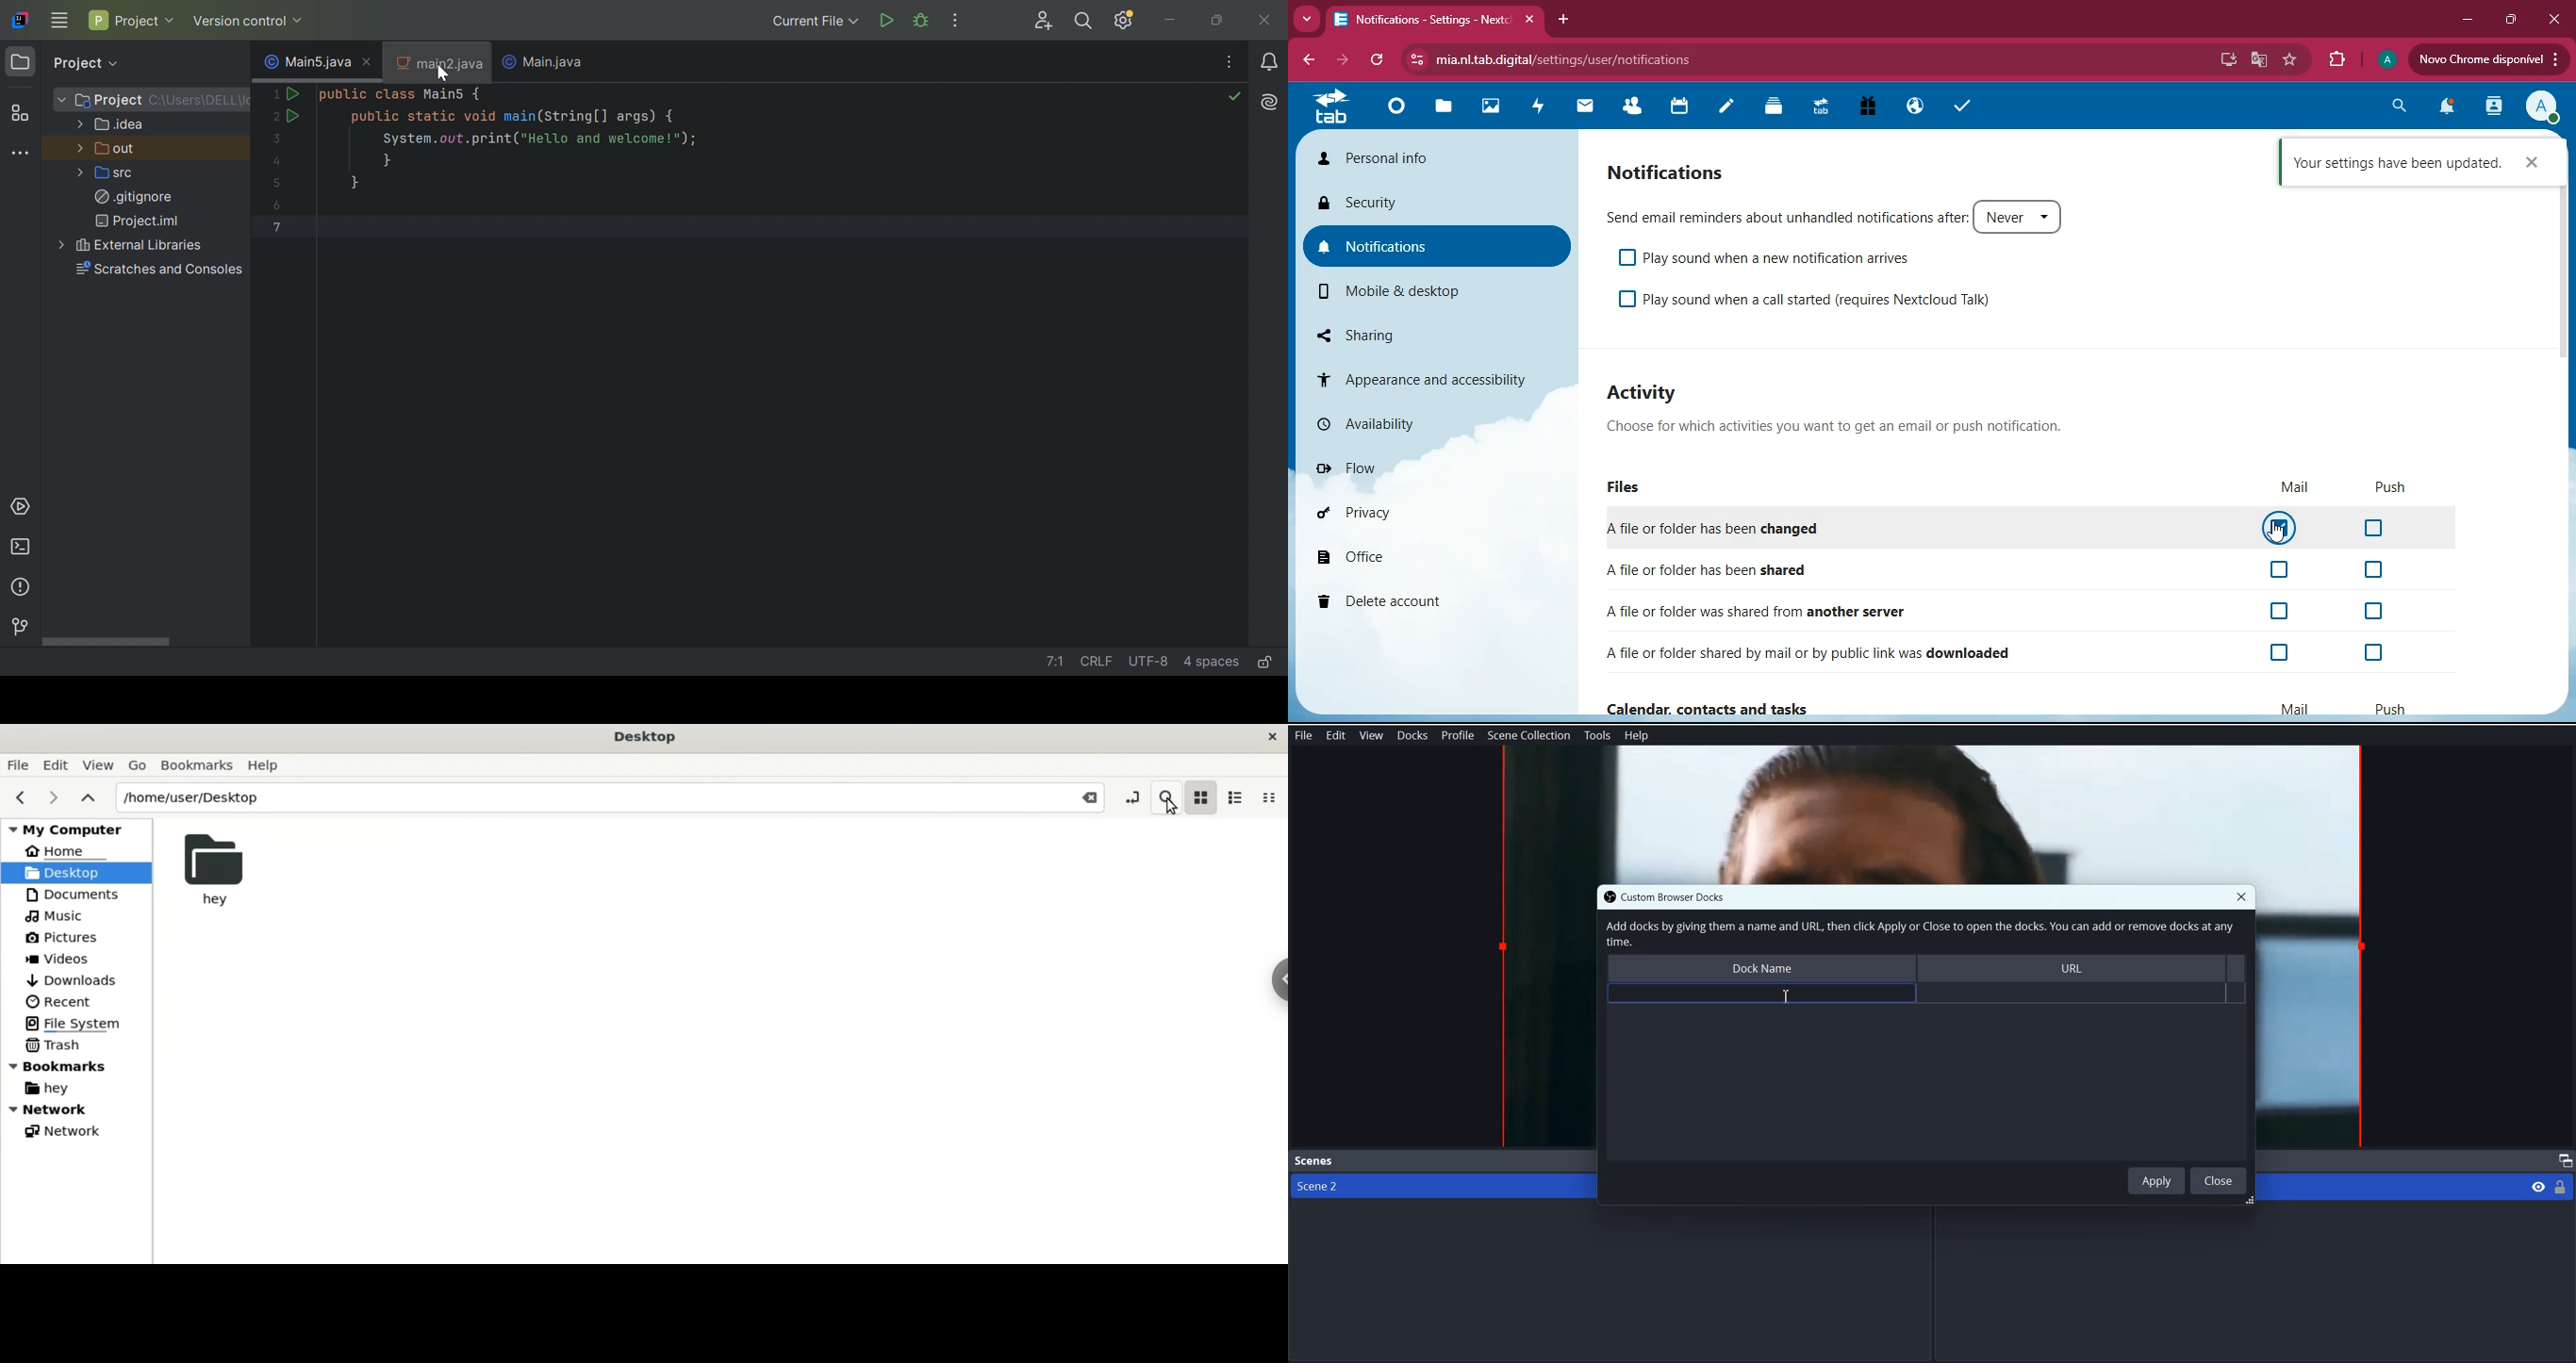  I want to click on More, so click(81, 174).